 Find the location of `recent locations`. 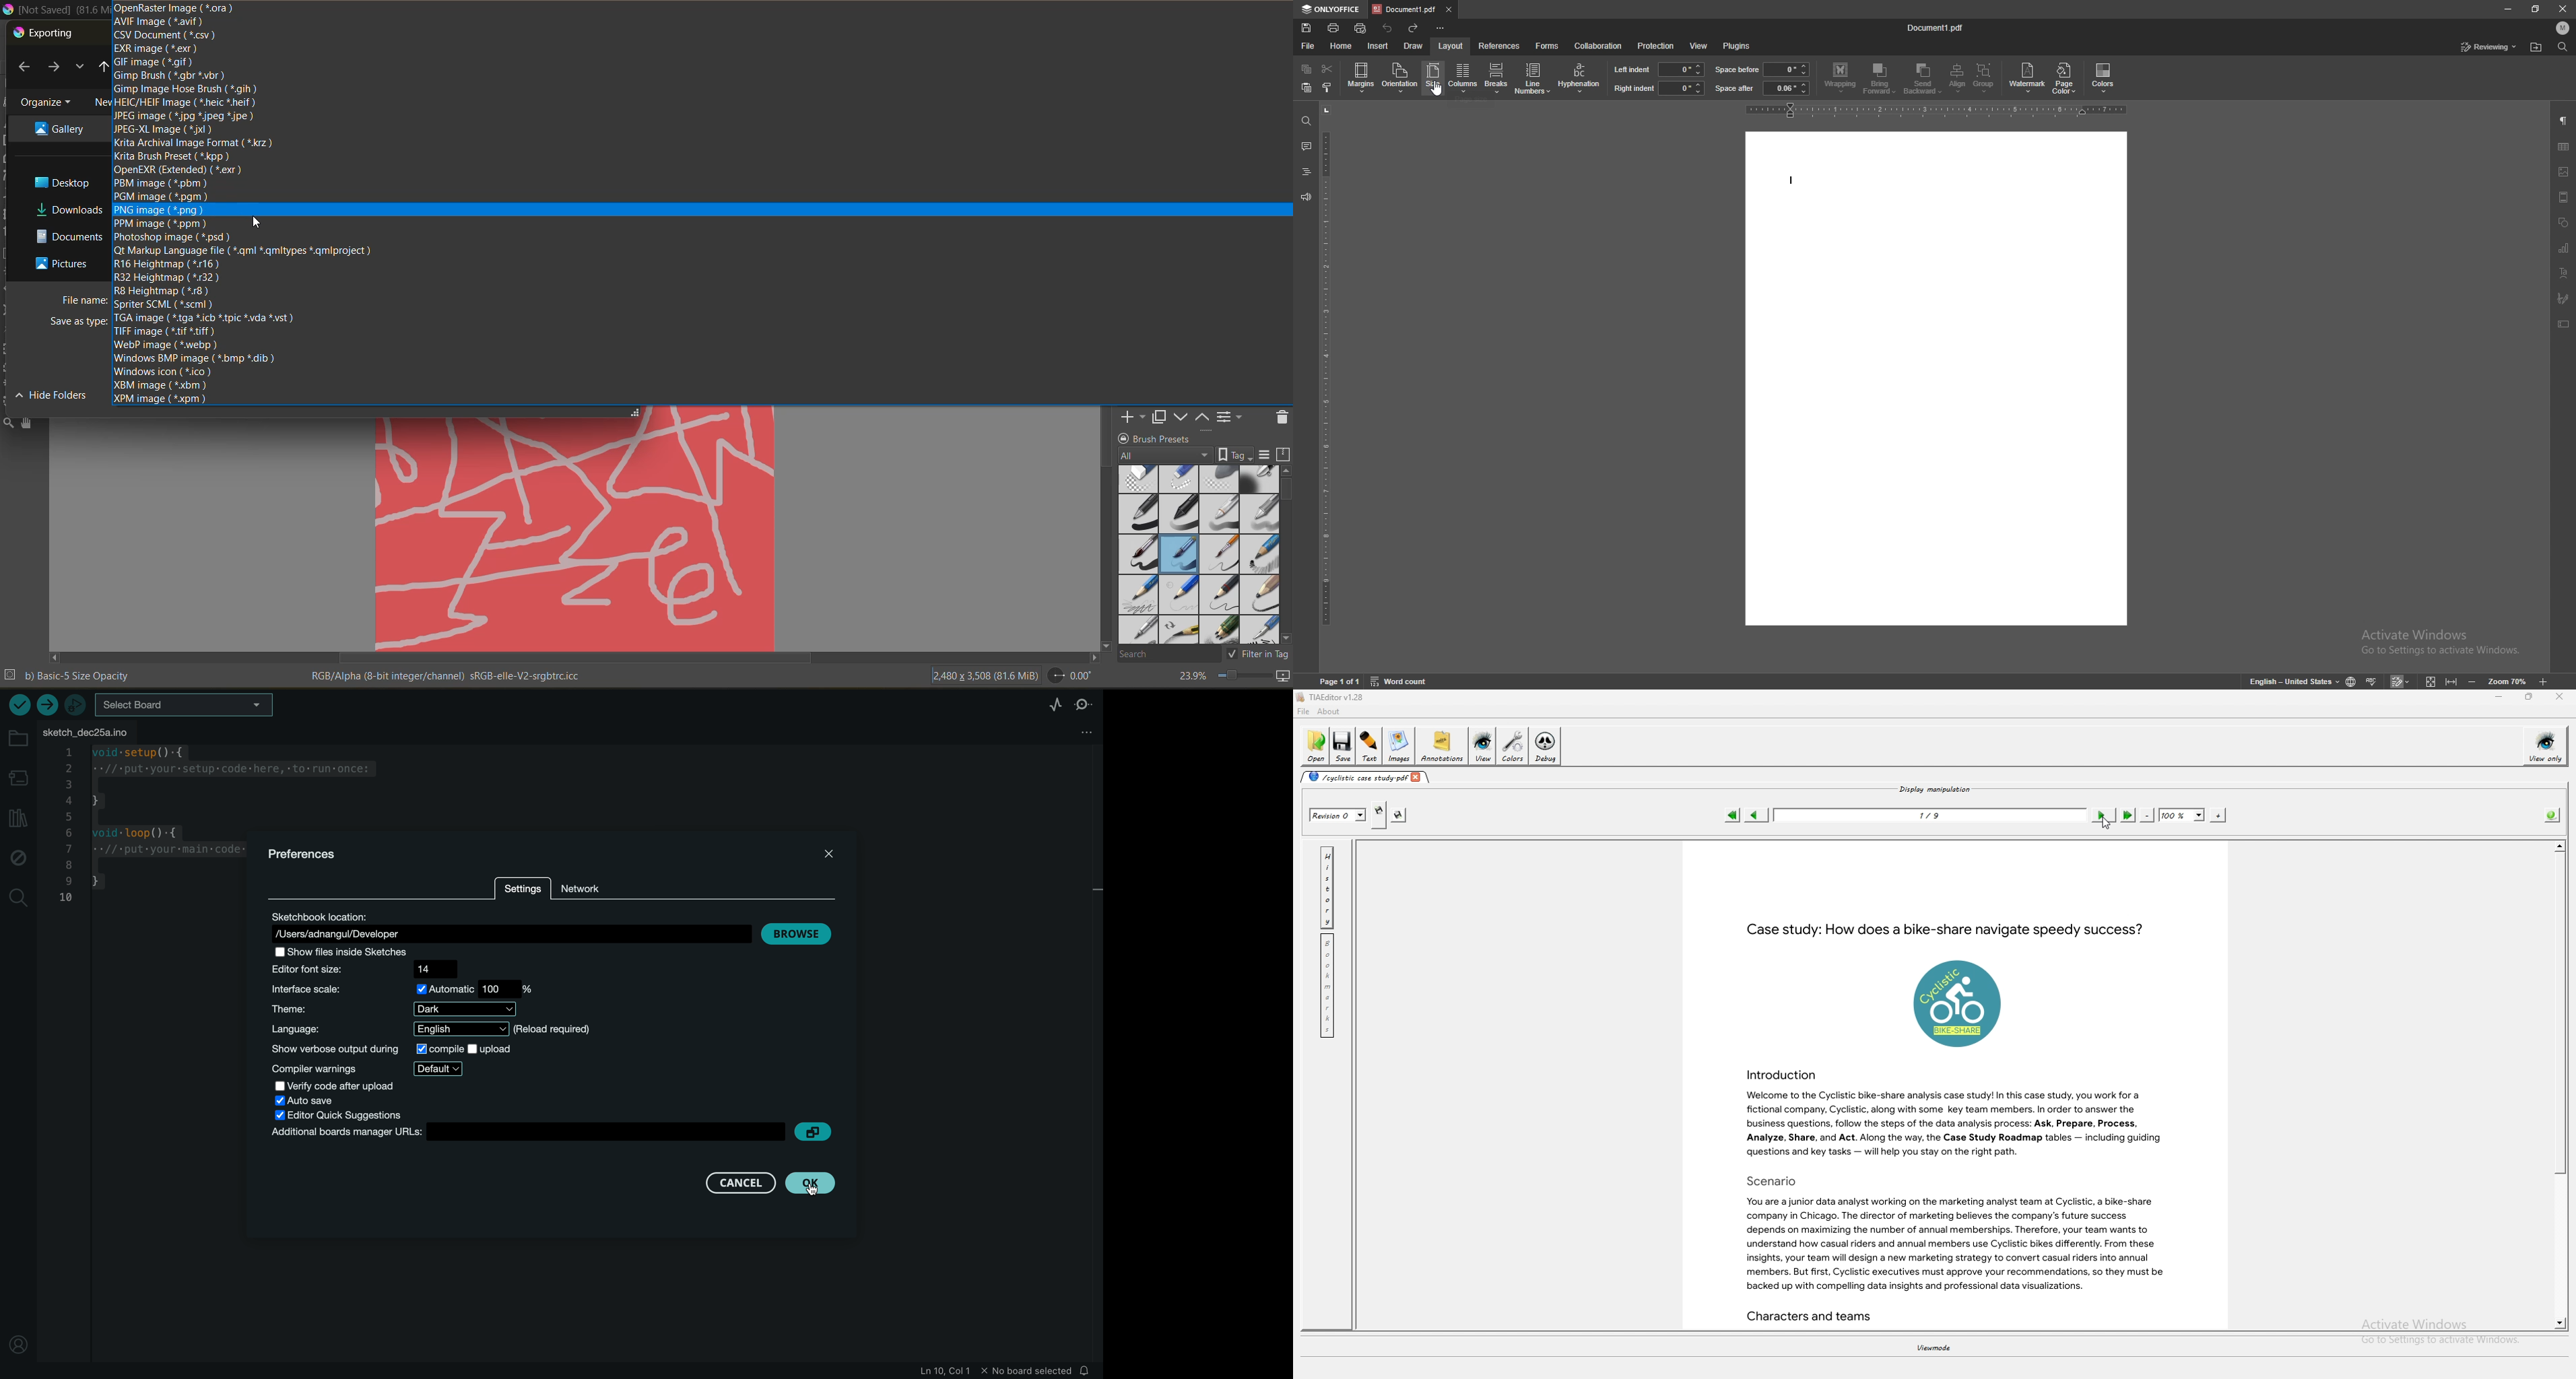

recent locations is located at coordinates (79, 67).